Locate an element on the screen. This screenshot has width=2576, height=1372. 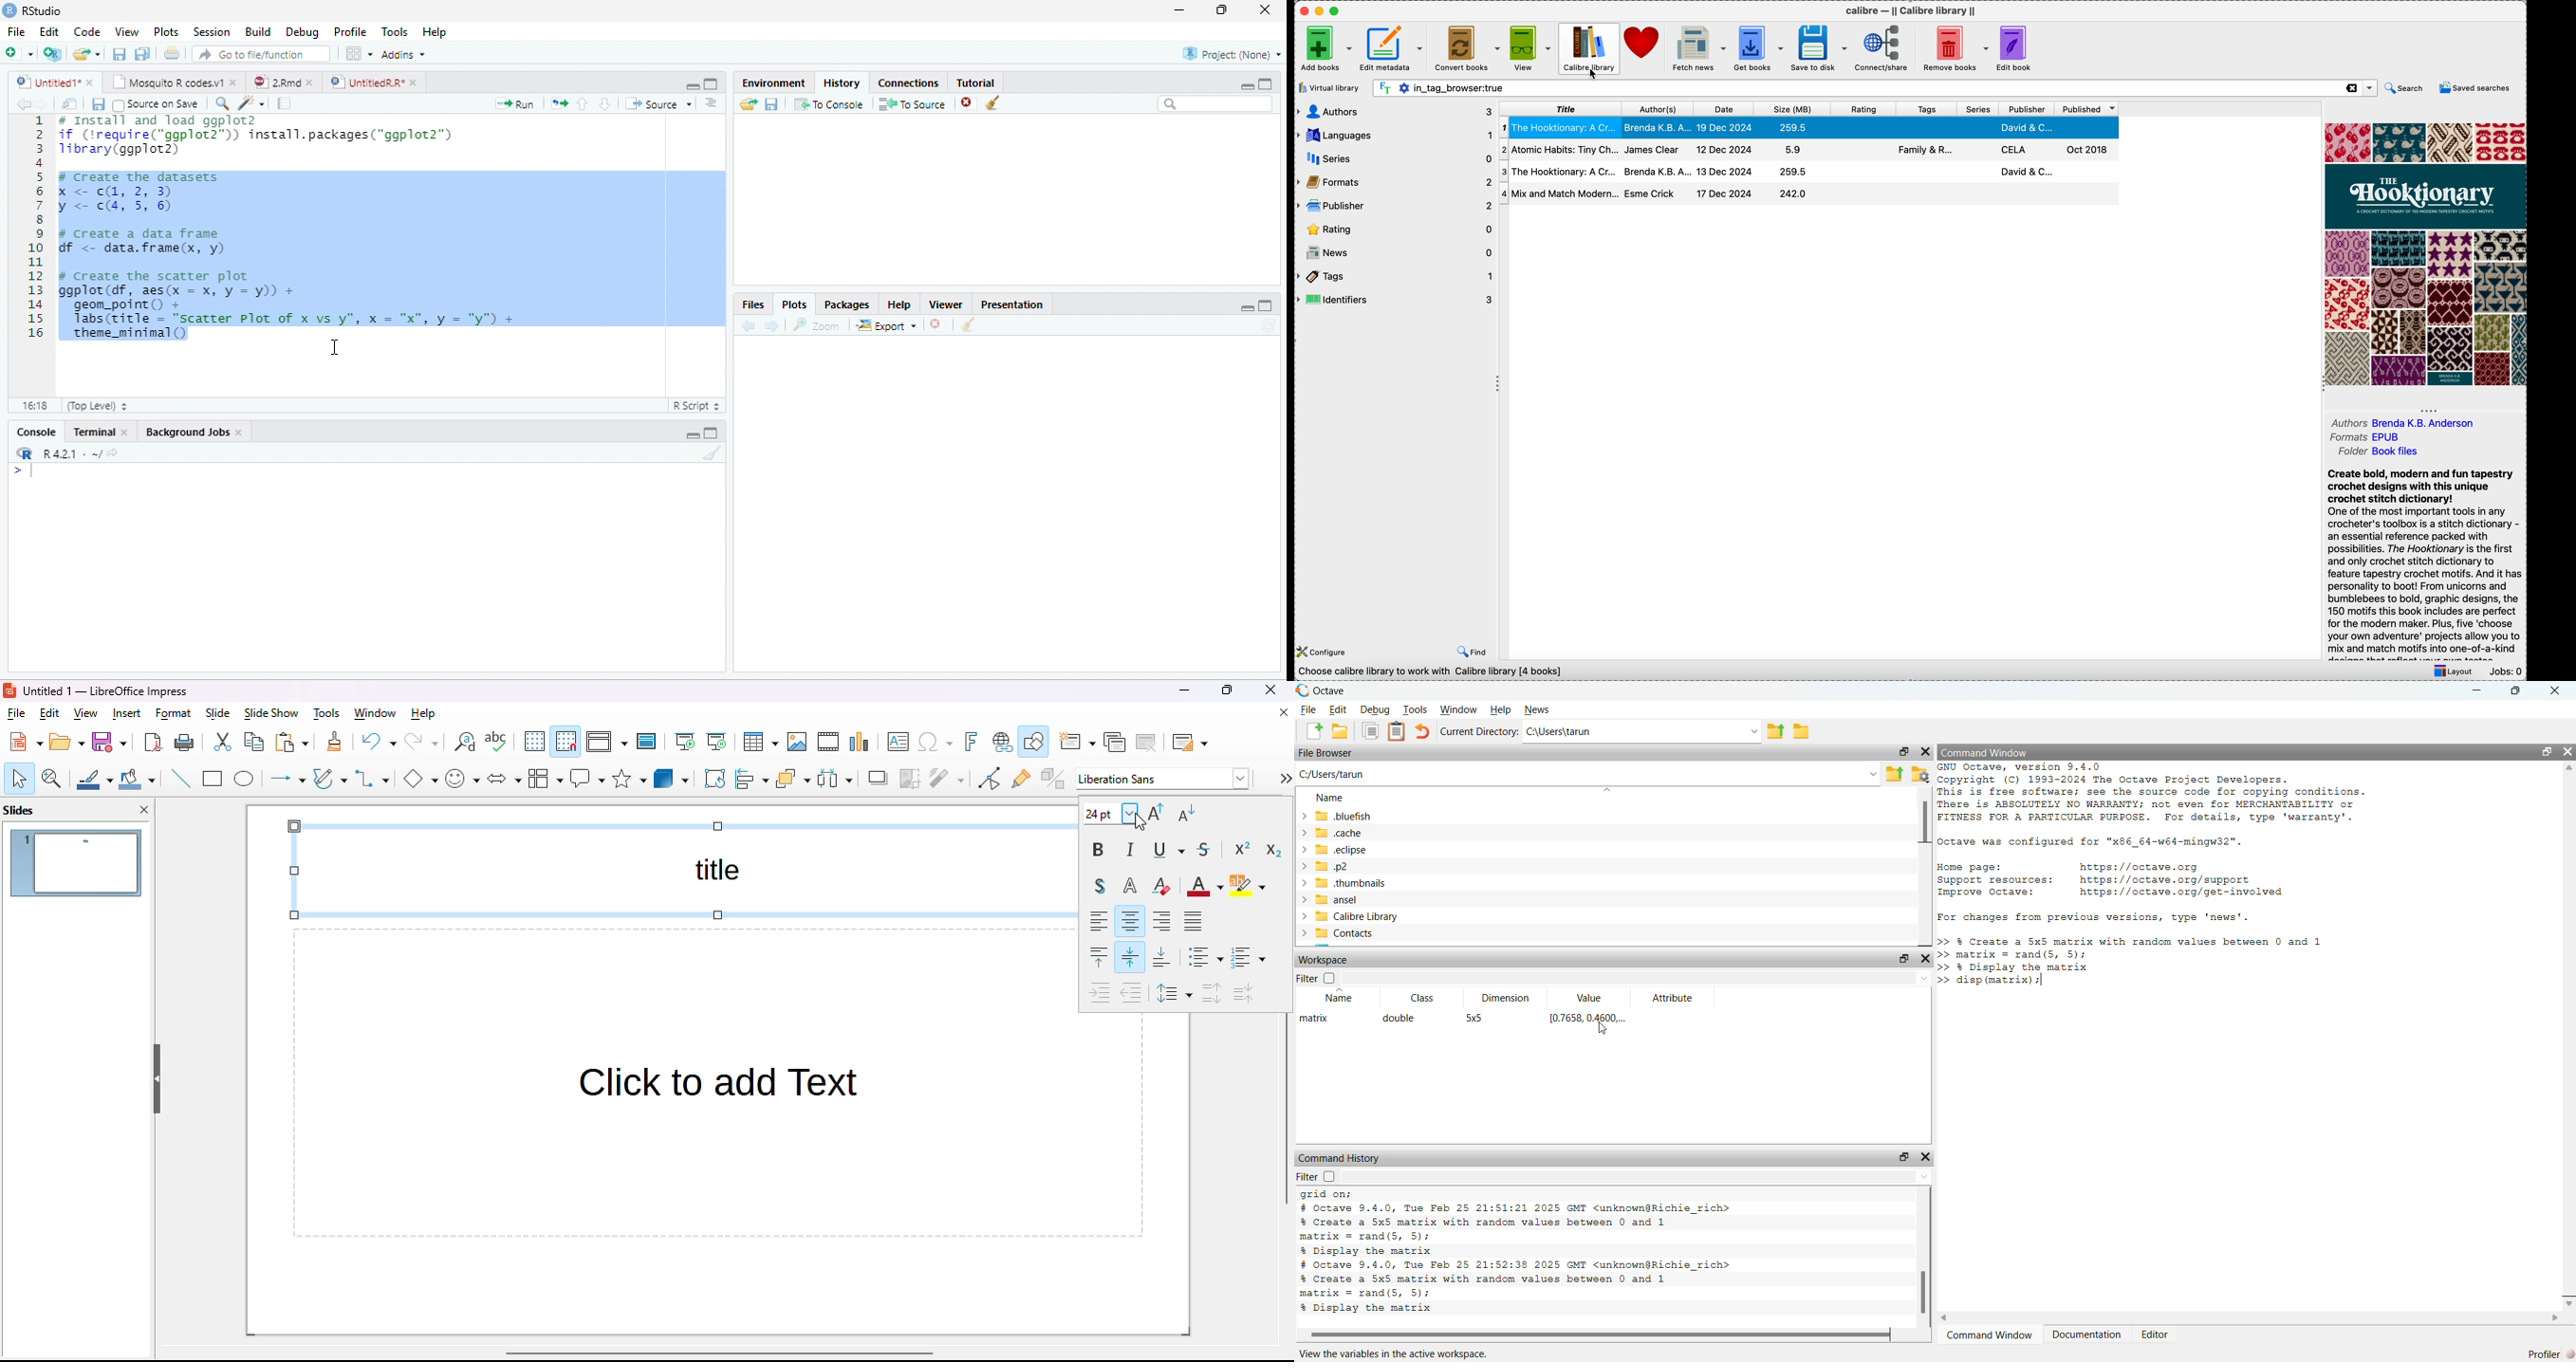
Minimize is located at coordinates (691, 85).